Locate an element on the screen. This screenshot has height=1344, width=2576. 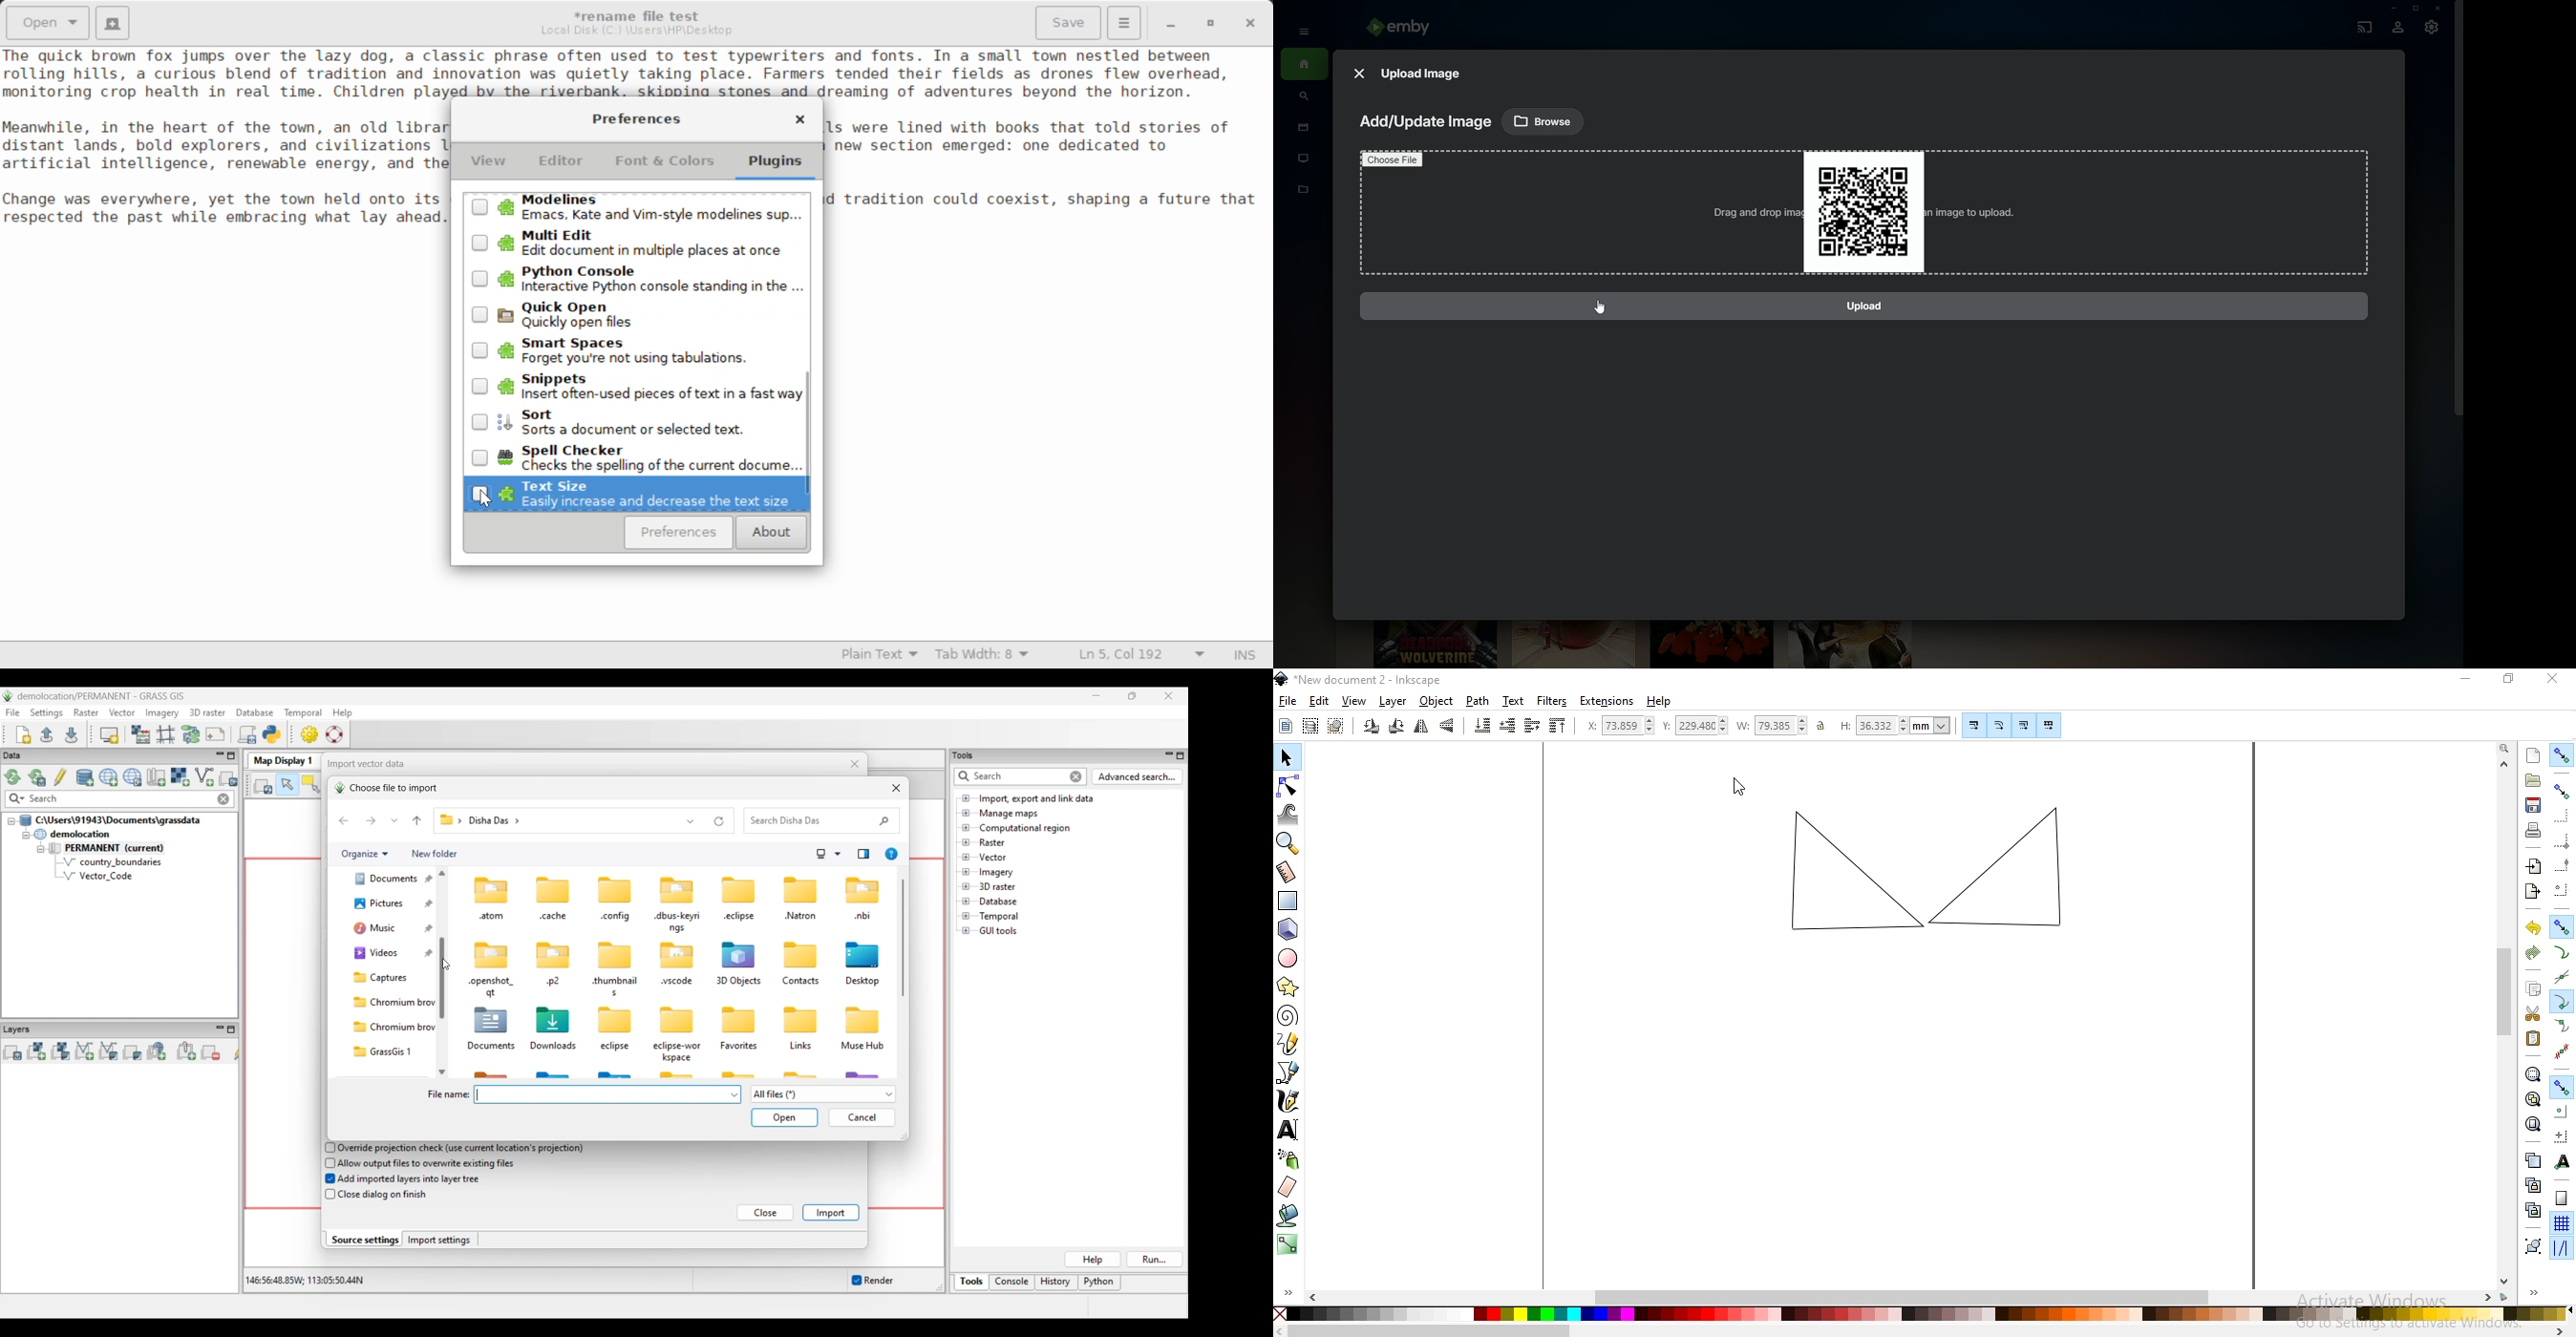
scale stroke width by same proportion is located at coordinates (1974, 725).